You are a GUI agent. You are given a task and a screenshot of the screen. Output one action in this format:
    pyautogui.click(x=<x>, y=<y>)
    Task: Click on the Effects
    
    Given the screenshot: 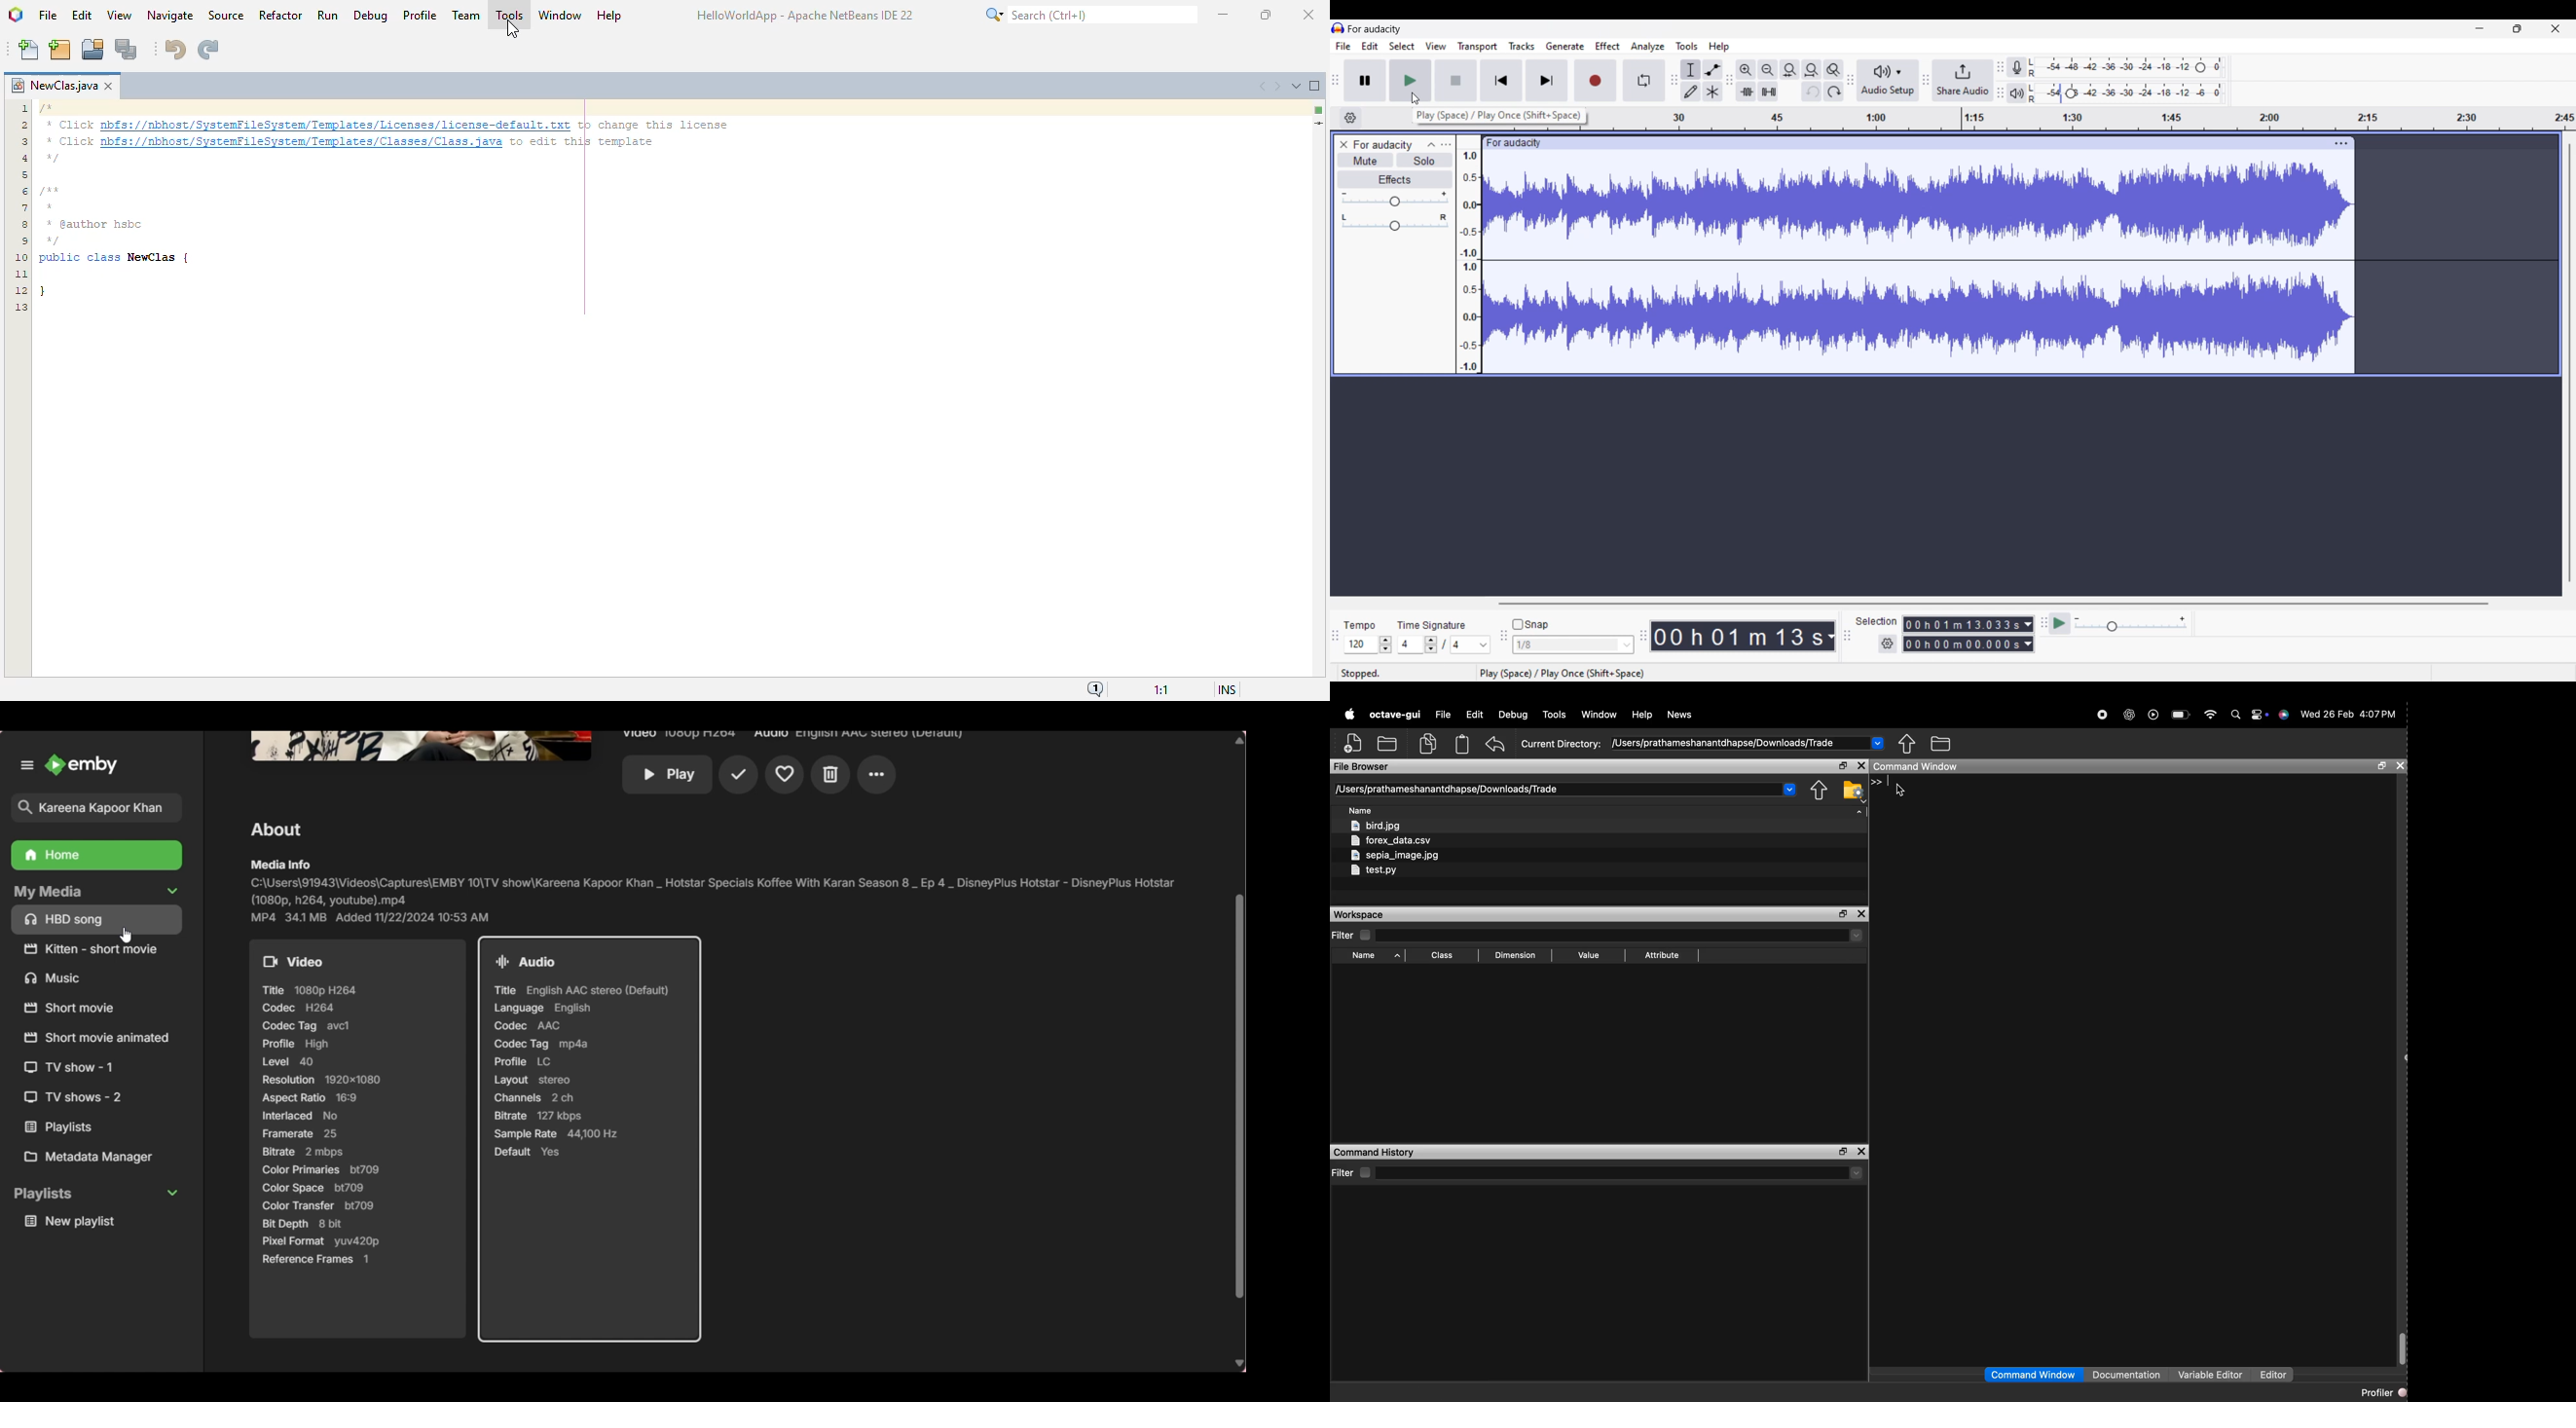 What is the action you would take?
    pyautogui.click(x=1395, y=179)
    